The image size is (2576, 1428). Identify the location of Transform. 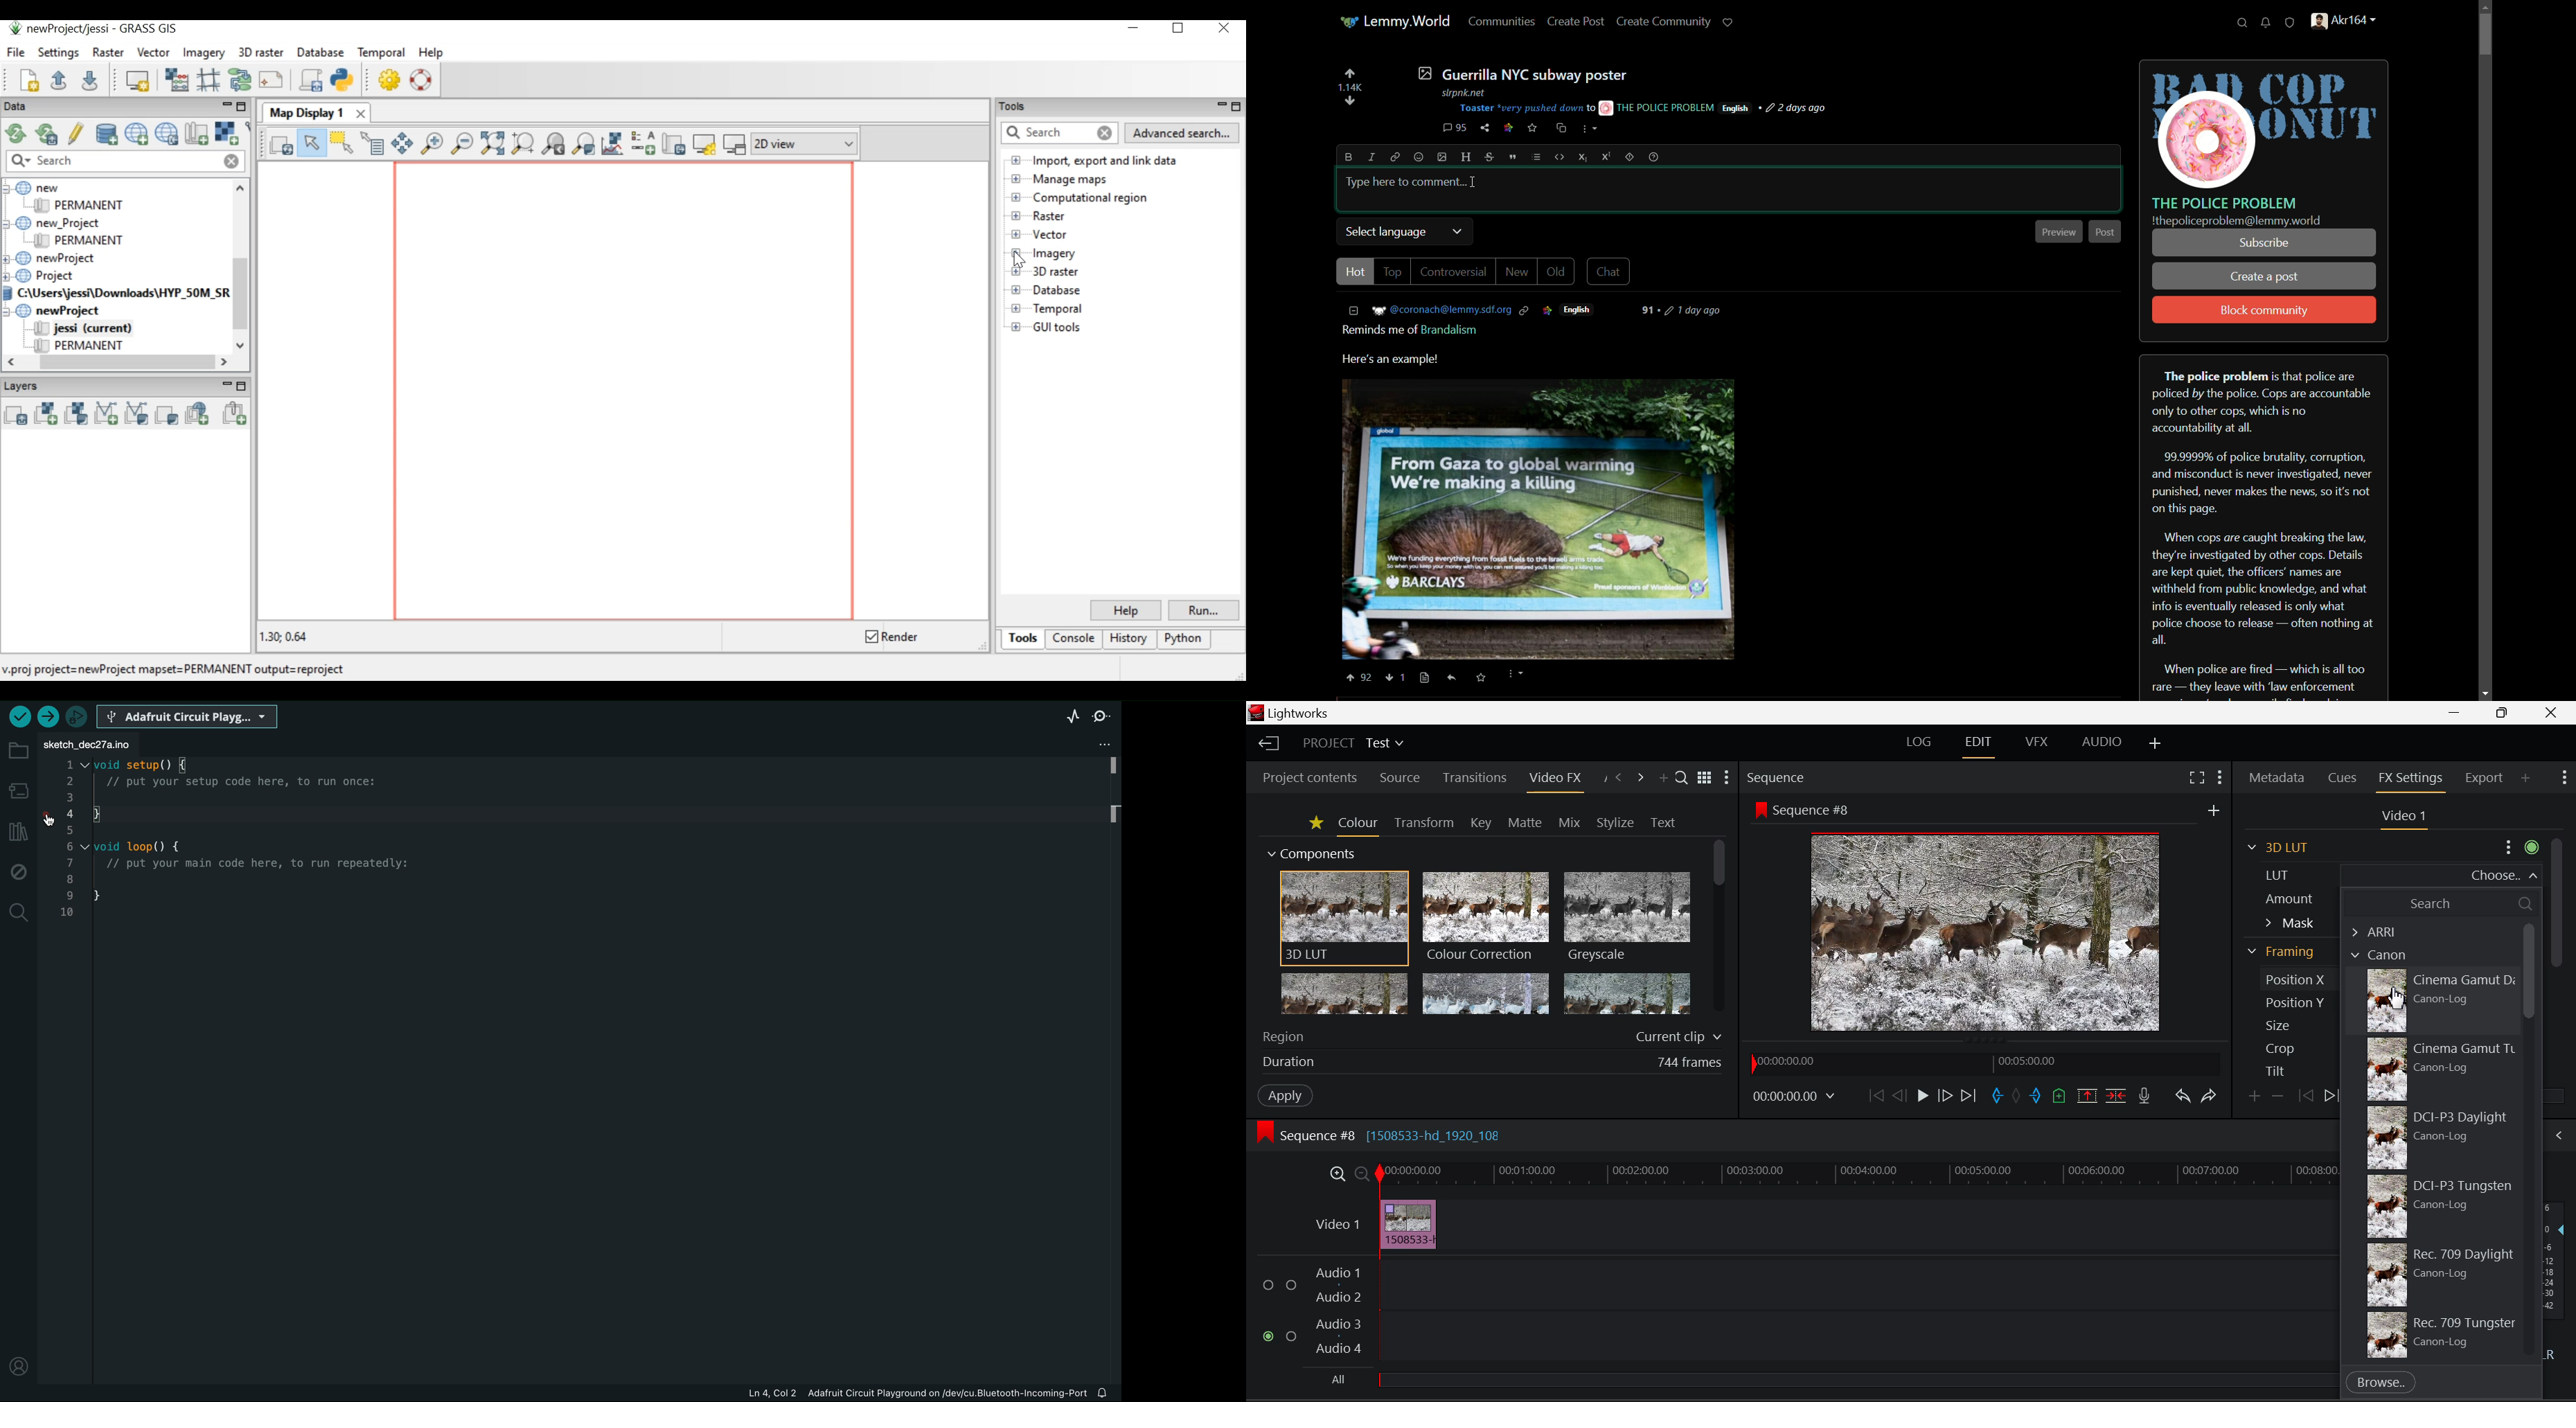
(1422, 823).